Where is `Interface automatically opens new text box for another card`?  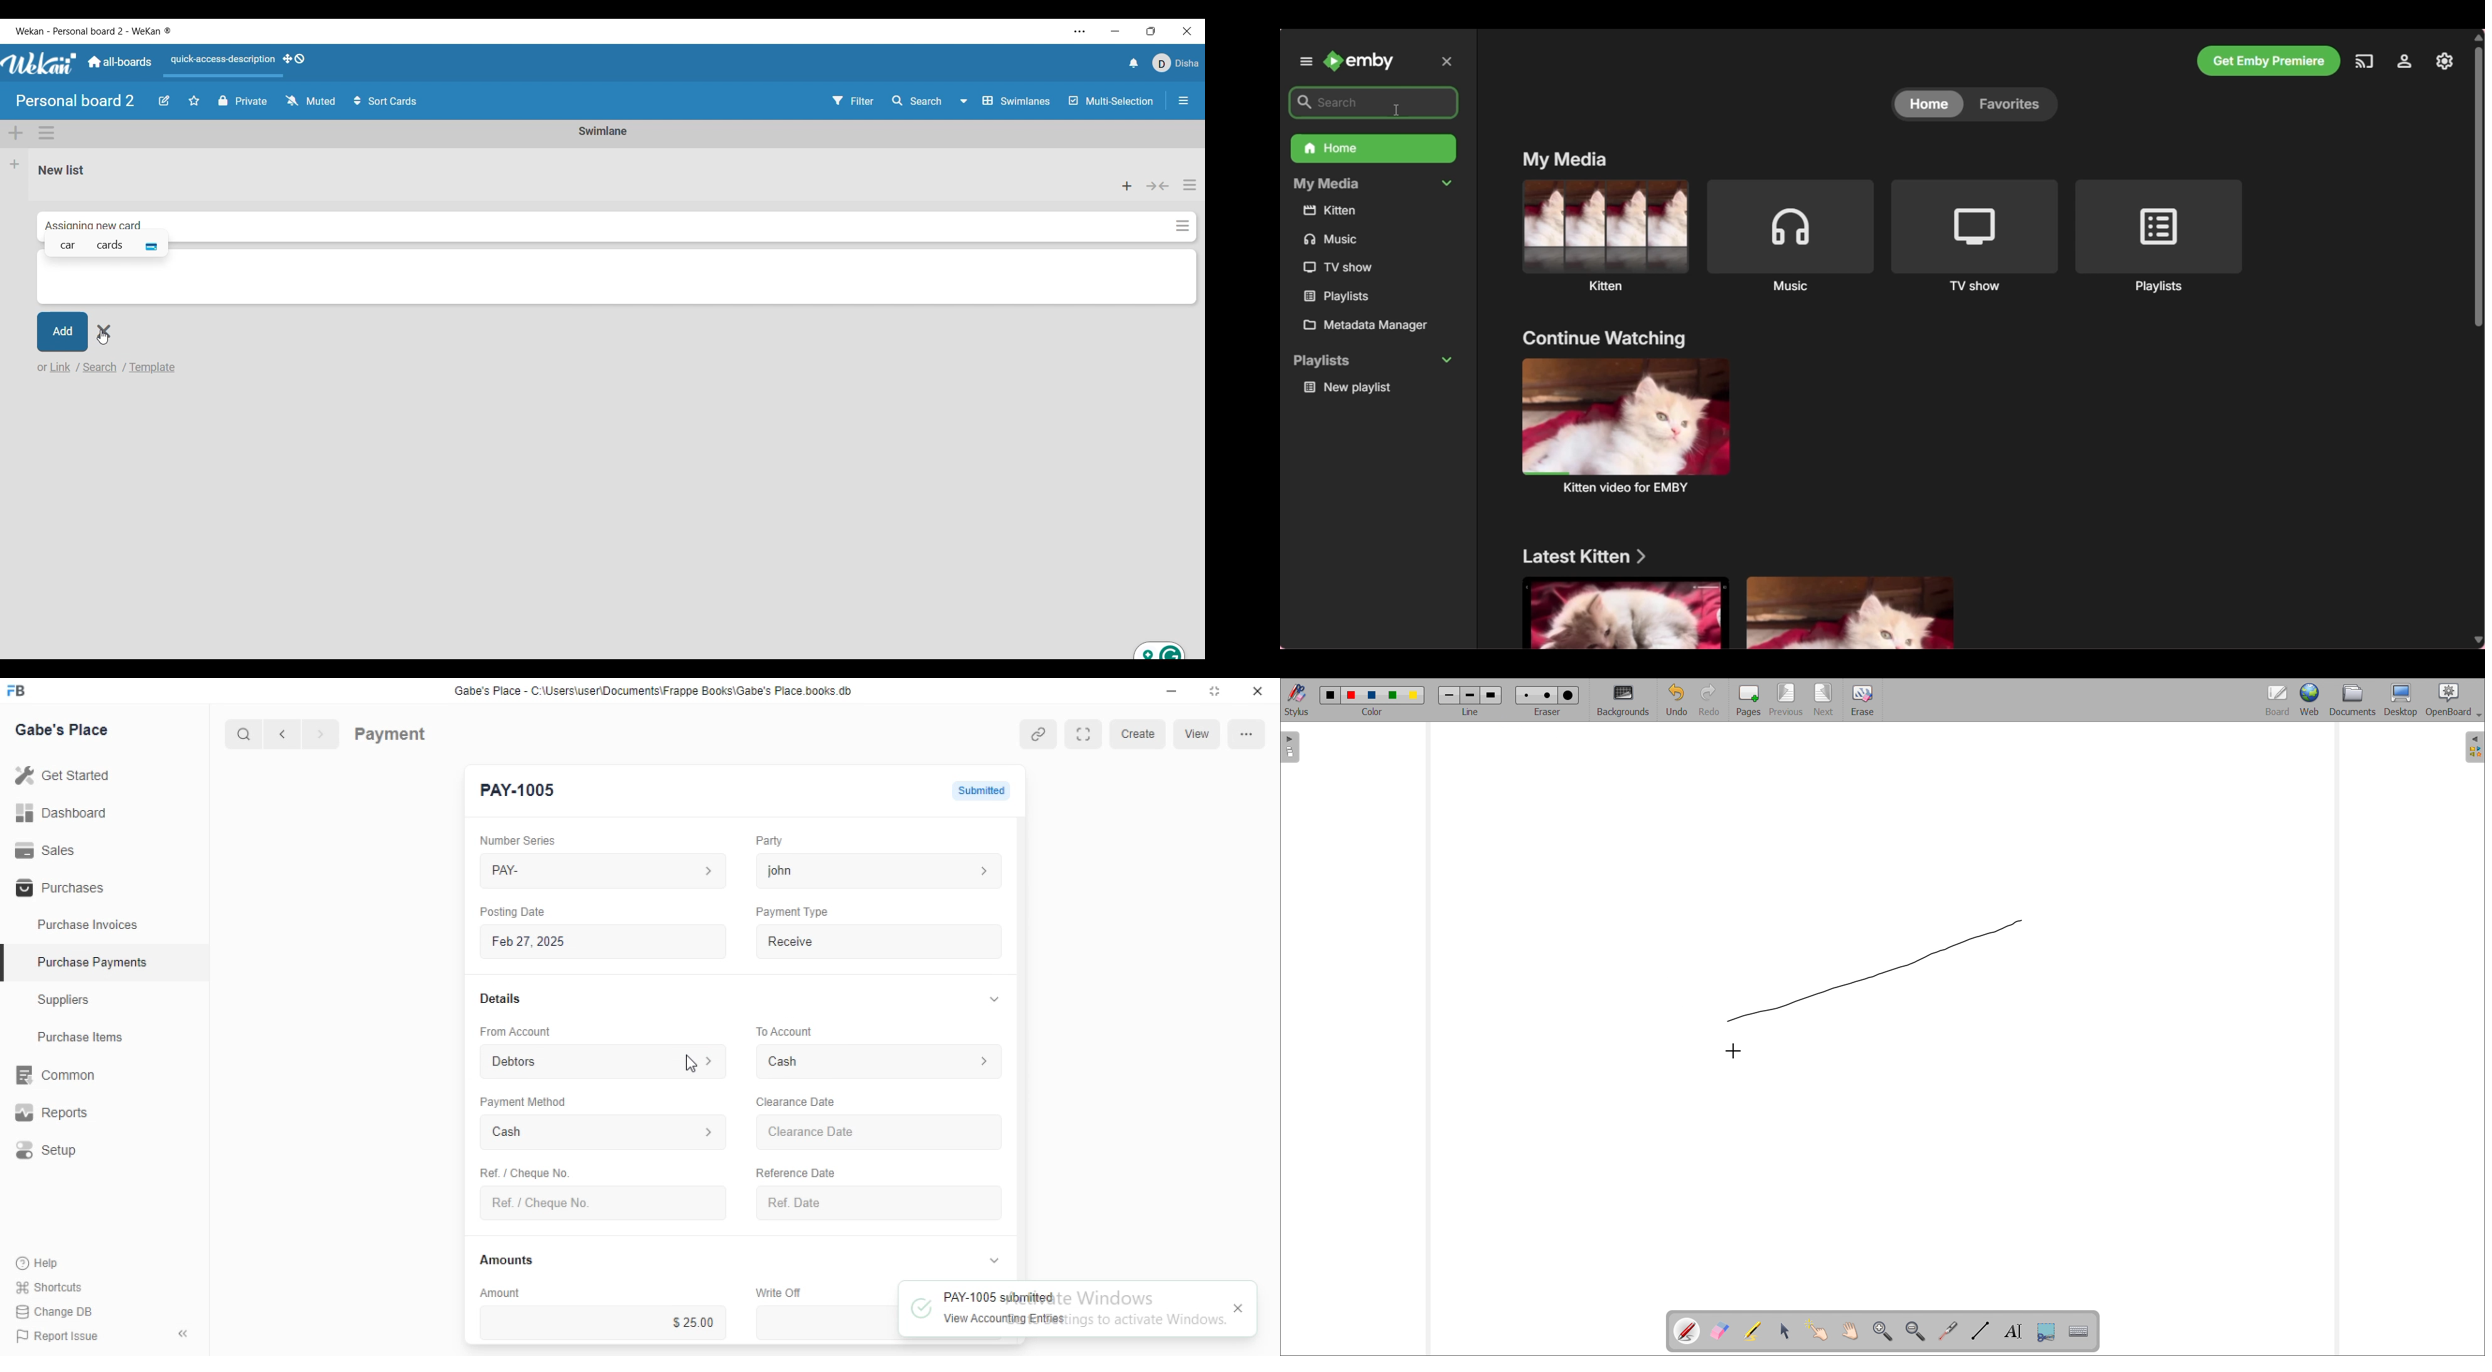
Interface automatically opens new text box for another card is located at coordinates (617, 281).